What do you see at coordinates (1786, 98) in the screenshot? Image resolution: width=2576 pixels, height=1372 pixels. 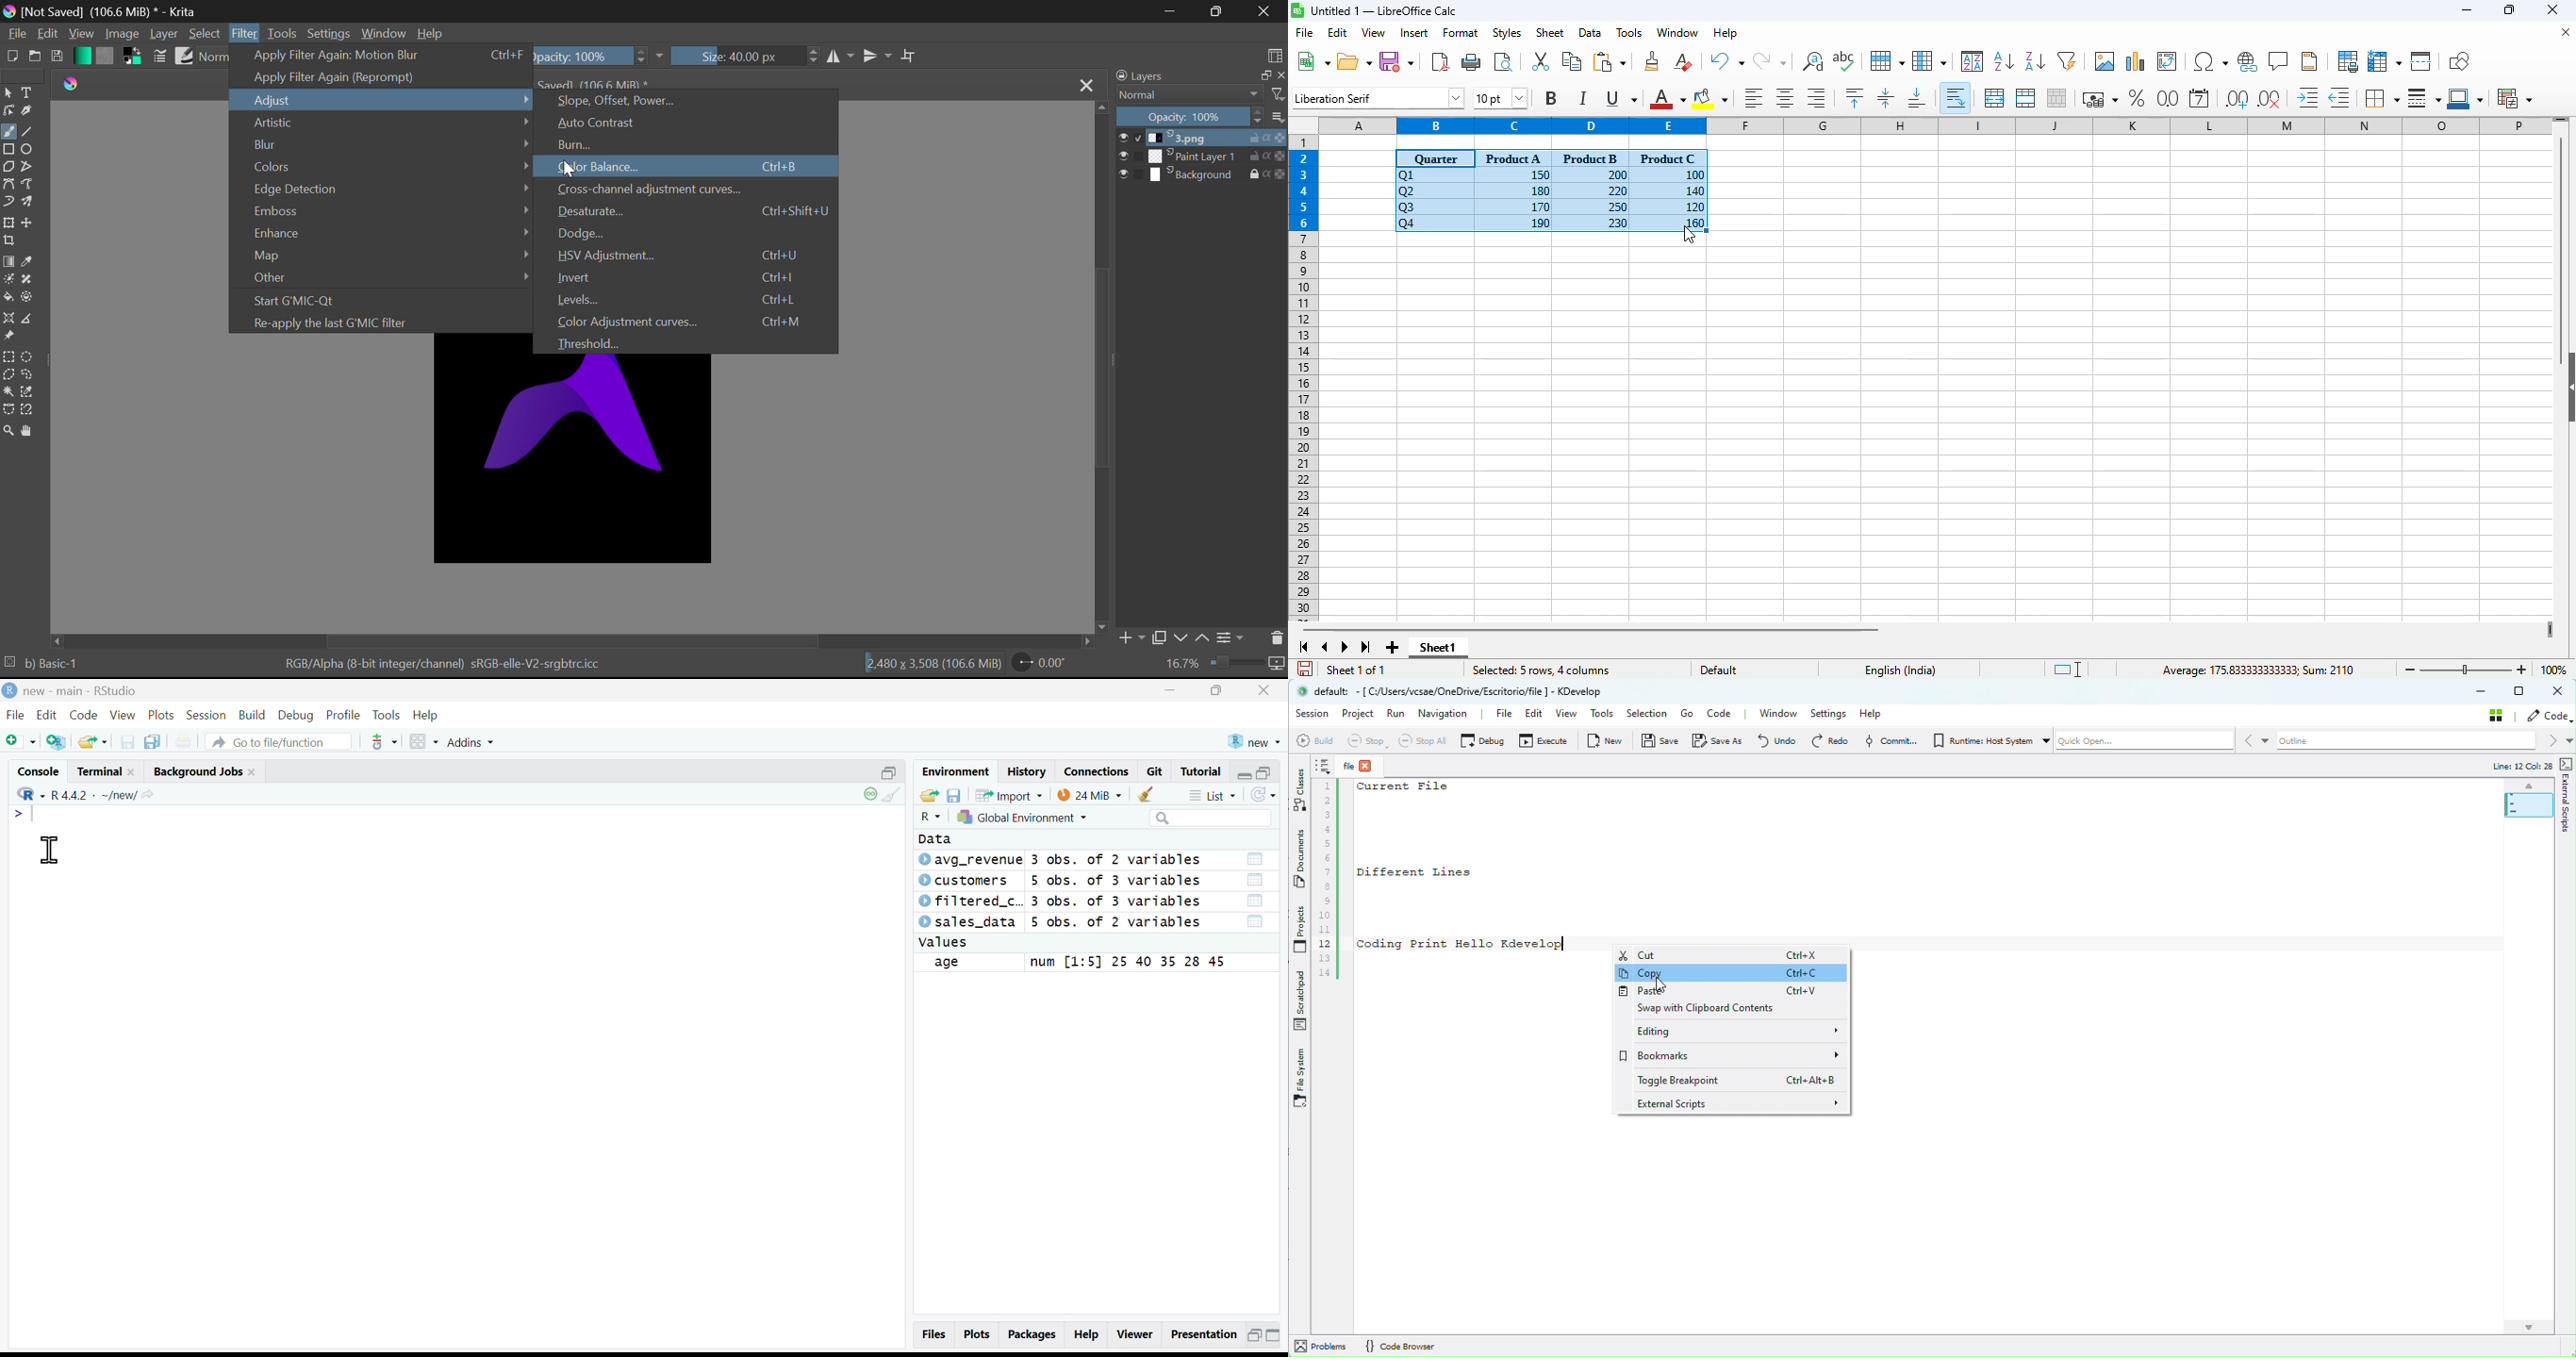 I see `align center` at bounding box center [1786, 98].